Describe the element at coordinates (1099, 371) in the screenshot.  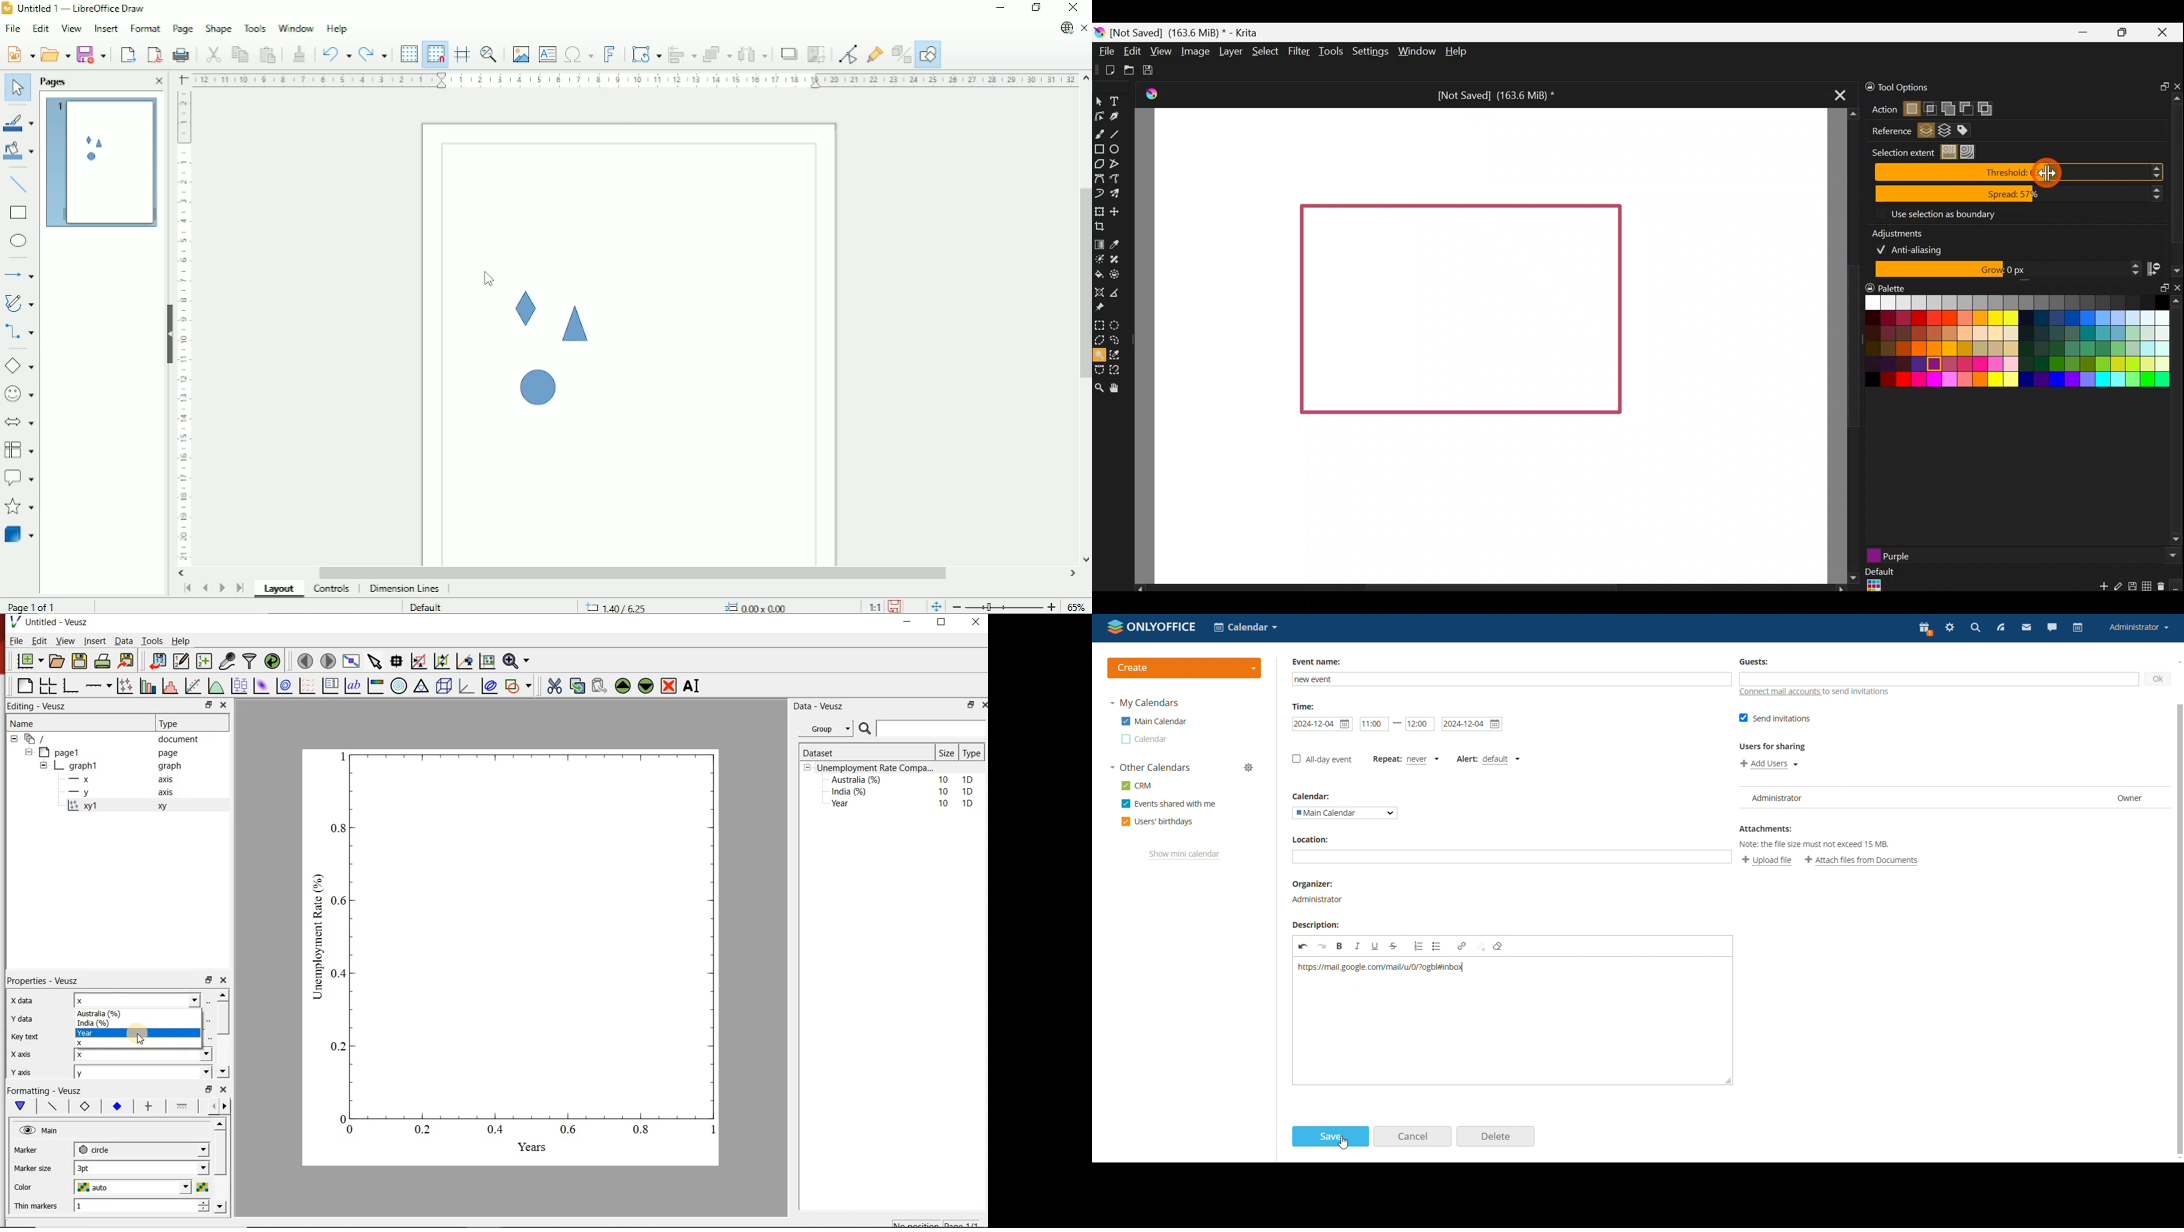
I see `Bezier curve selection tool` at that location.